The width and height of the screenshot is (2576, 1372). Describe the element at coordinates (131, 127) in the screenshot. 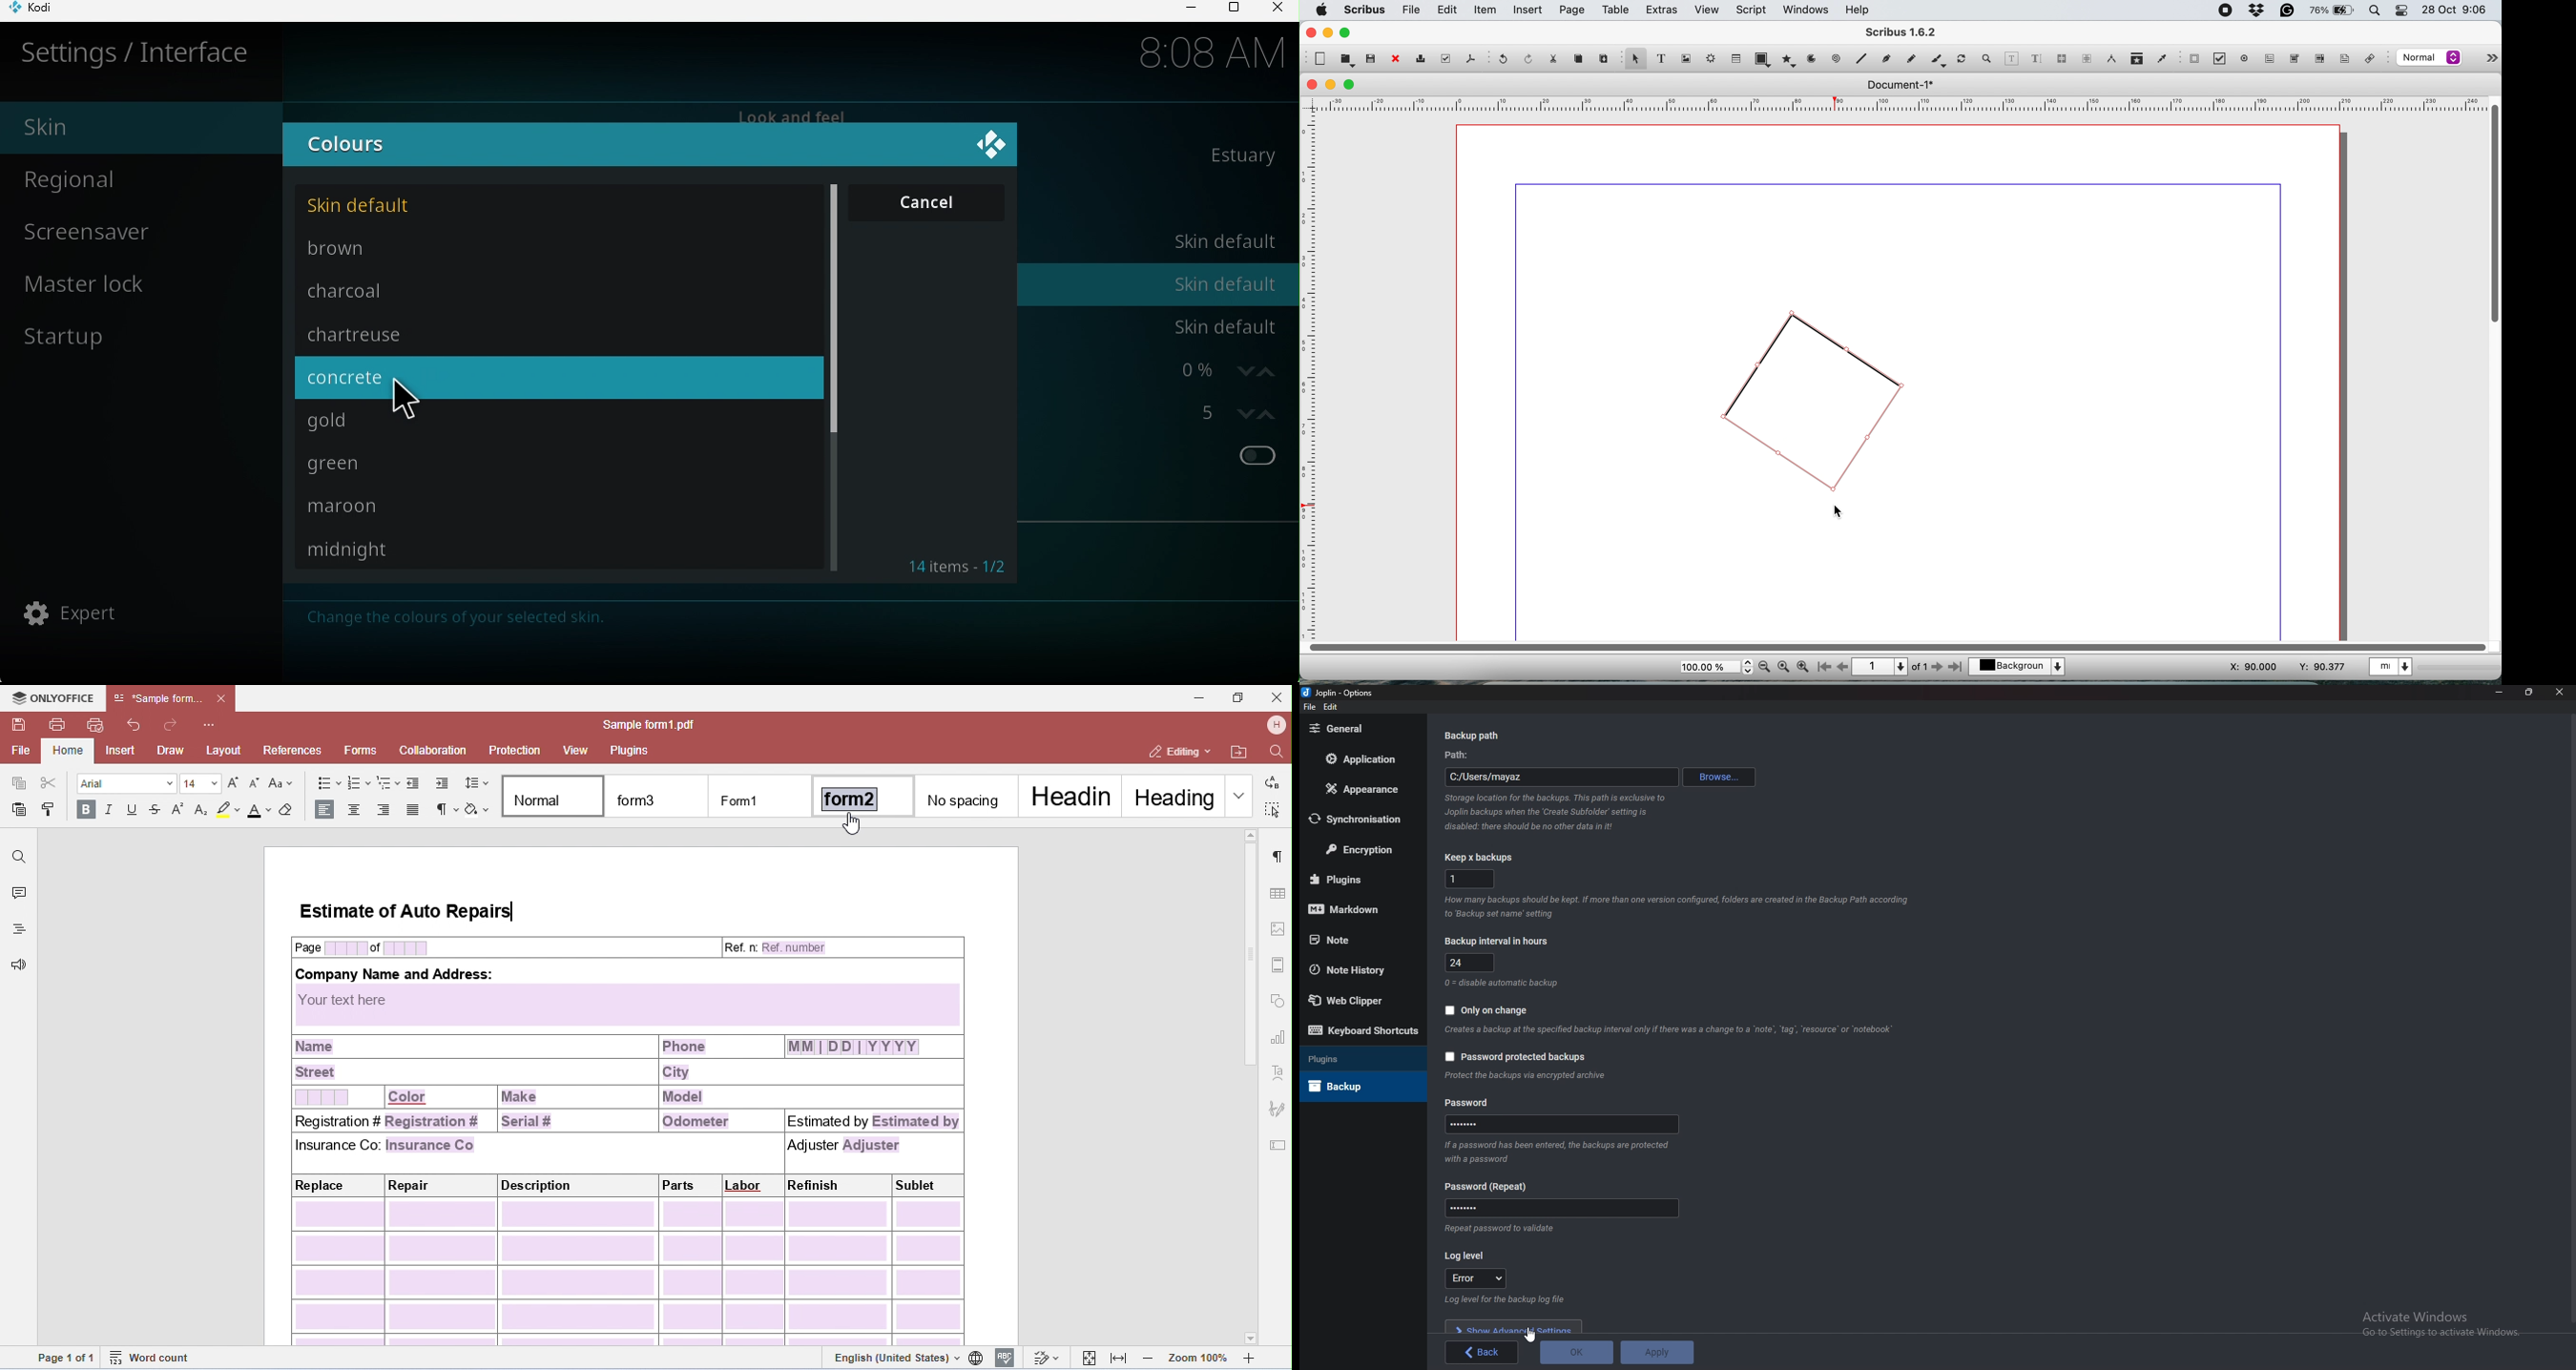

I see `Skin` at that location.